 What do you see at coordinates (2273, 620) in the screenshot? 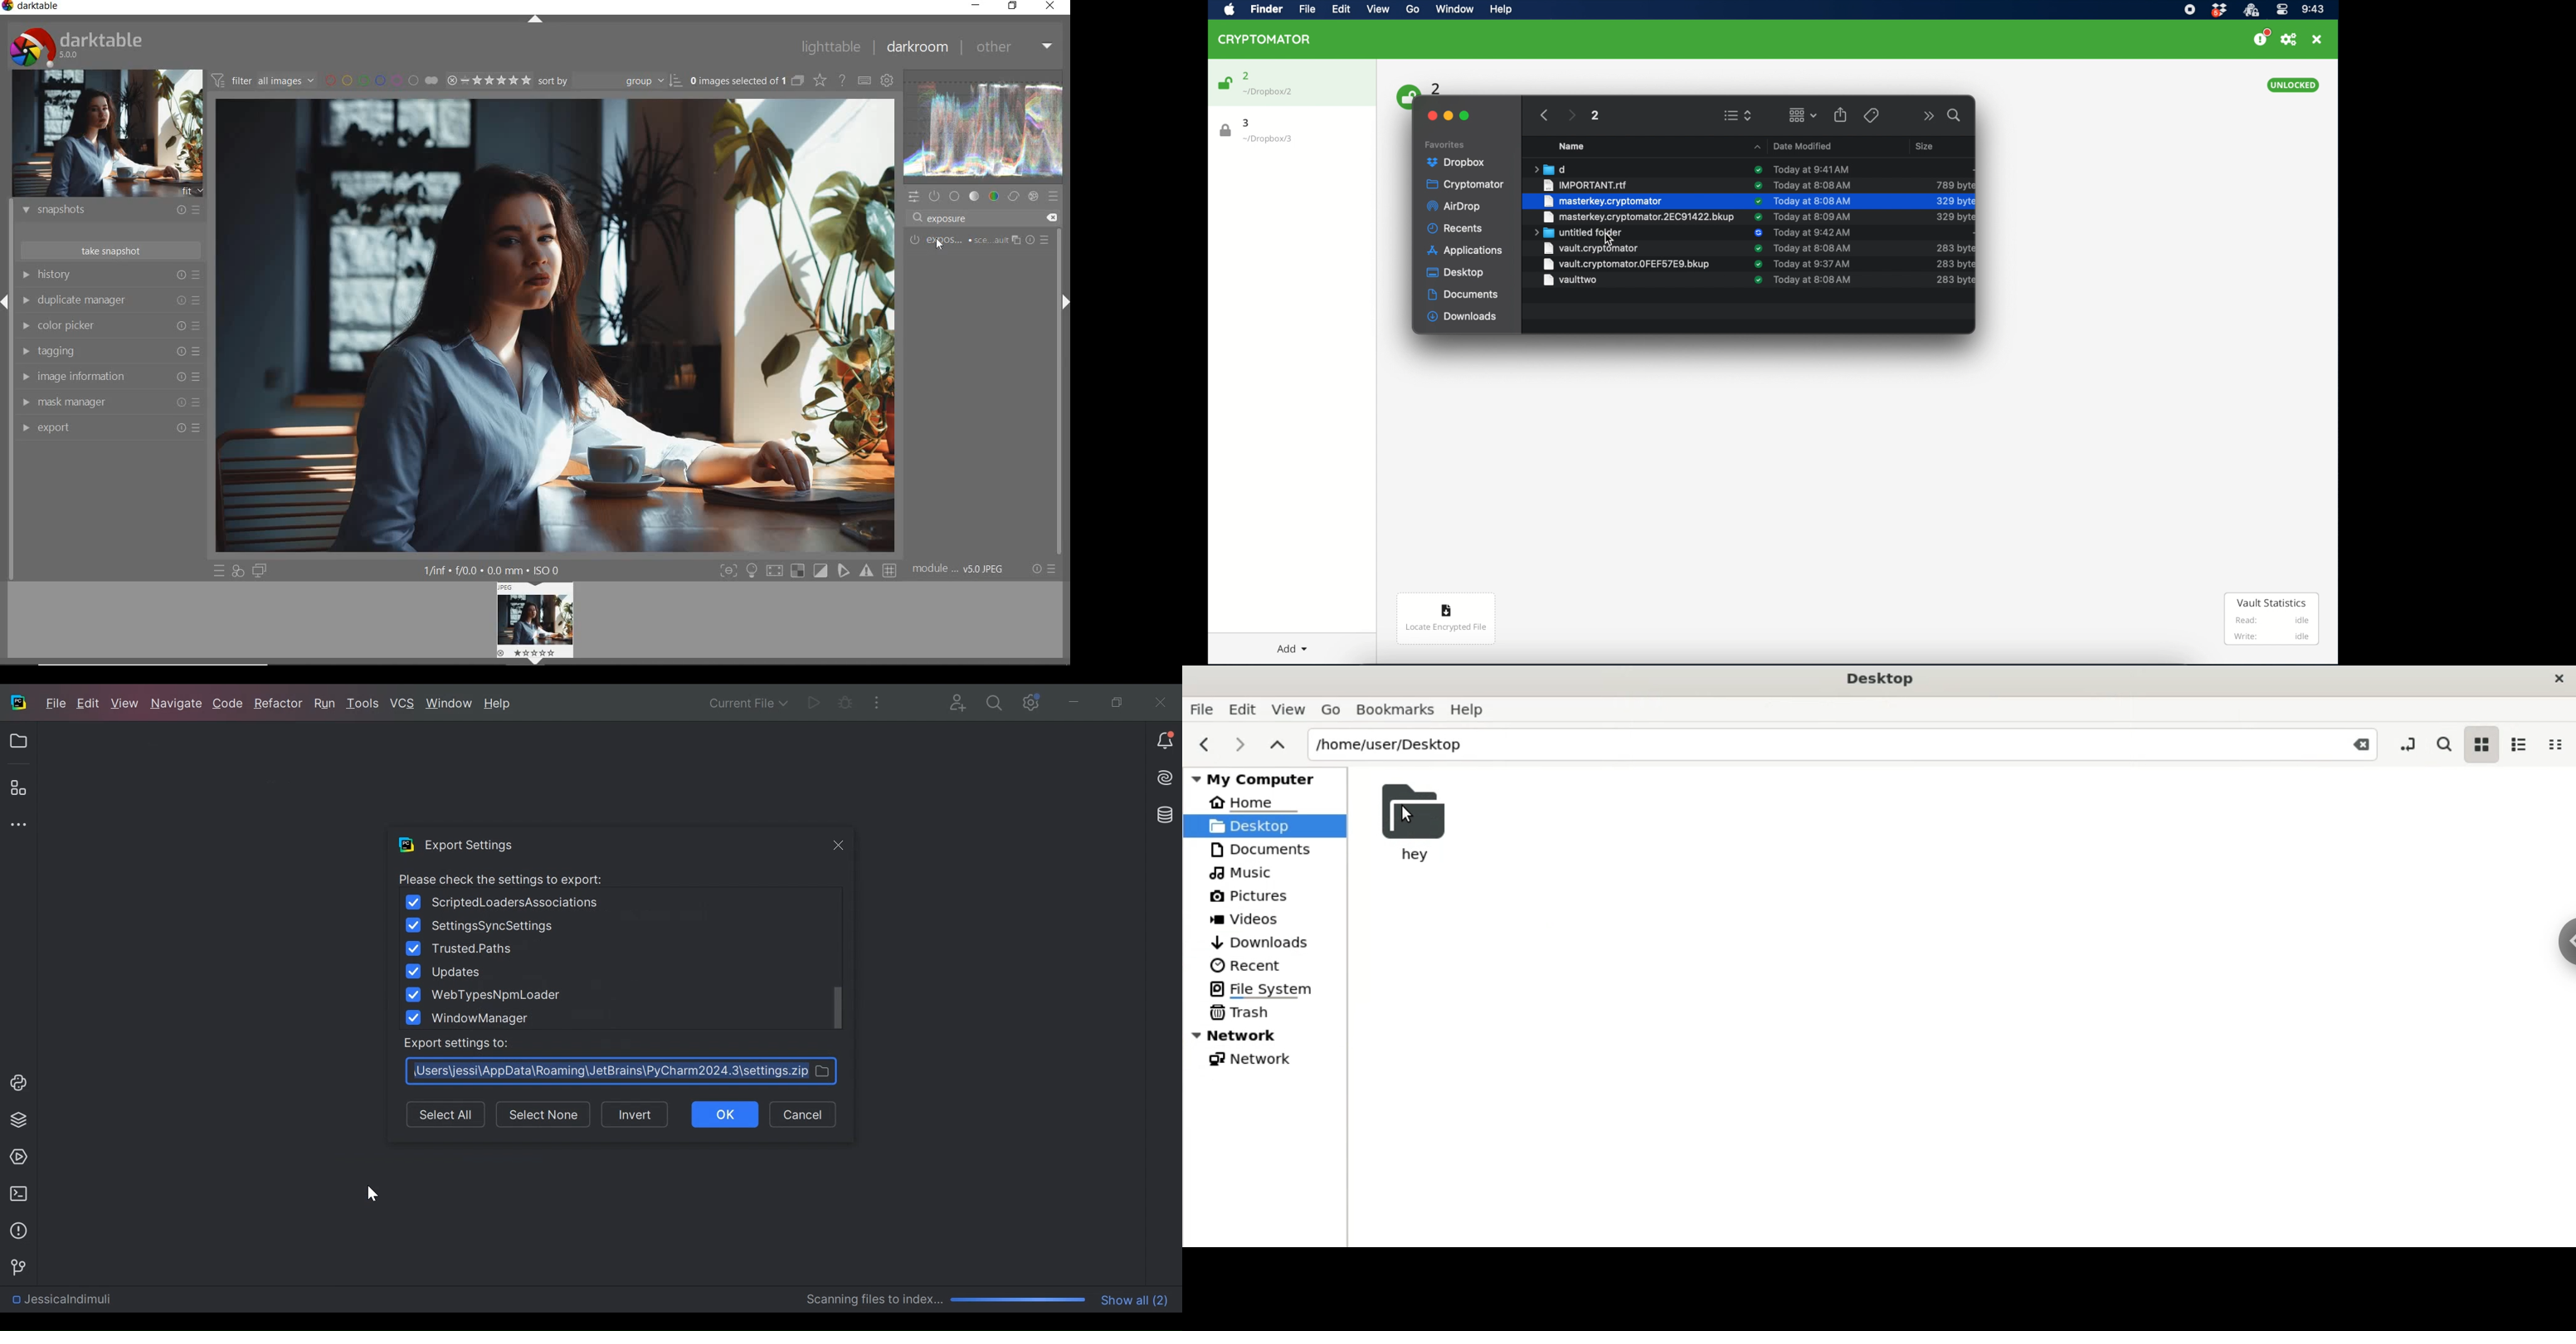
I see `vault statistics` at bounding box center [2273, 620].